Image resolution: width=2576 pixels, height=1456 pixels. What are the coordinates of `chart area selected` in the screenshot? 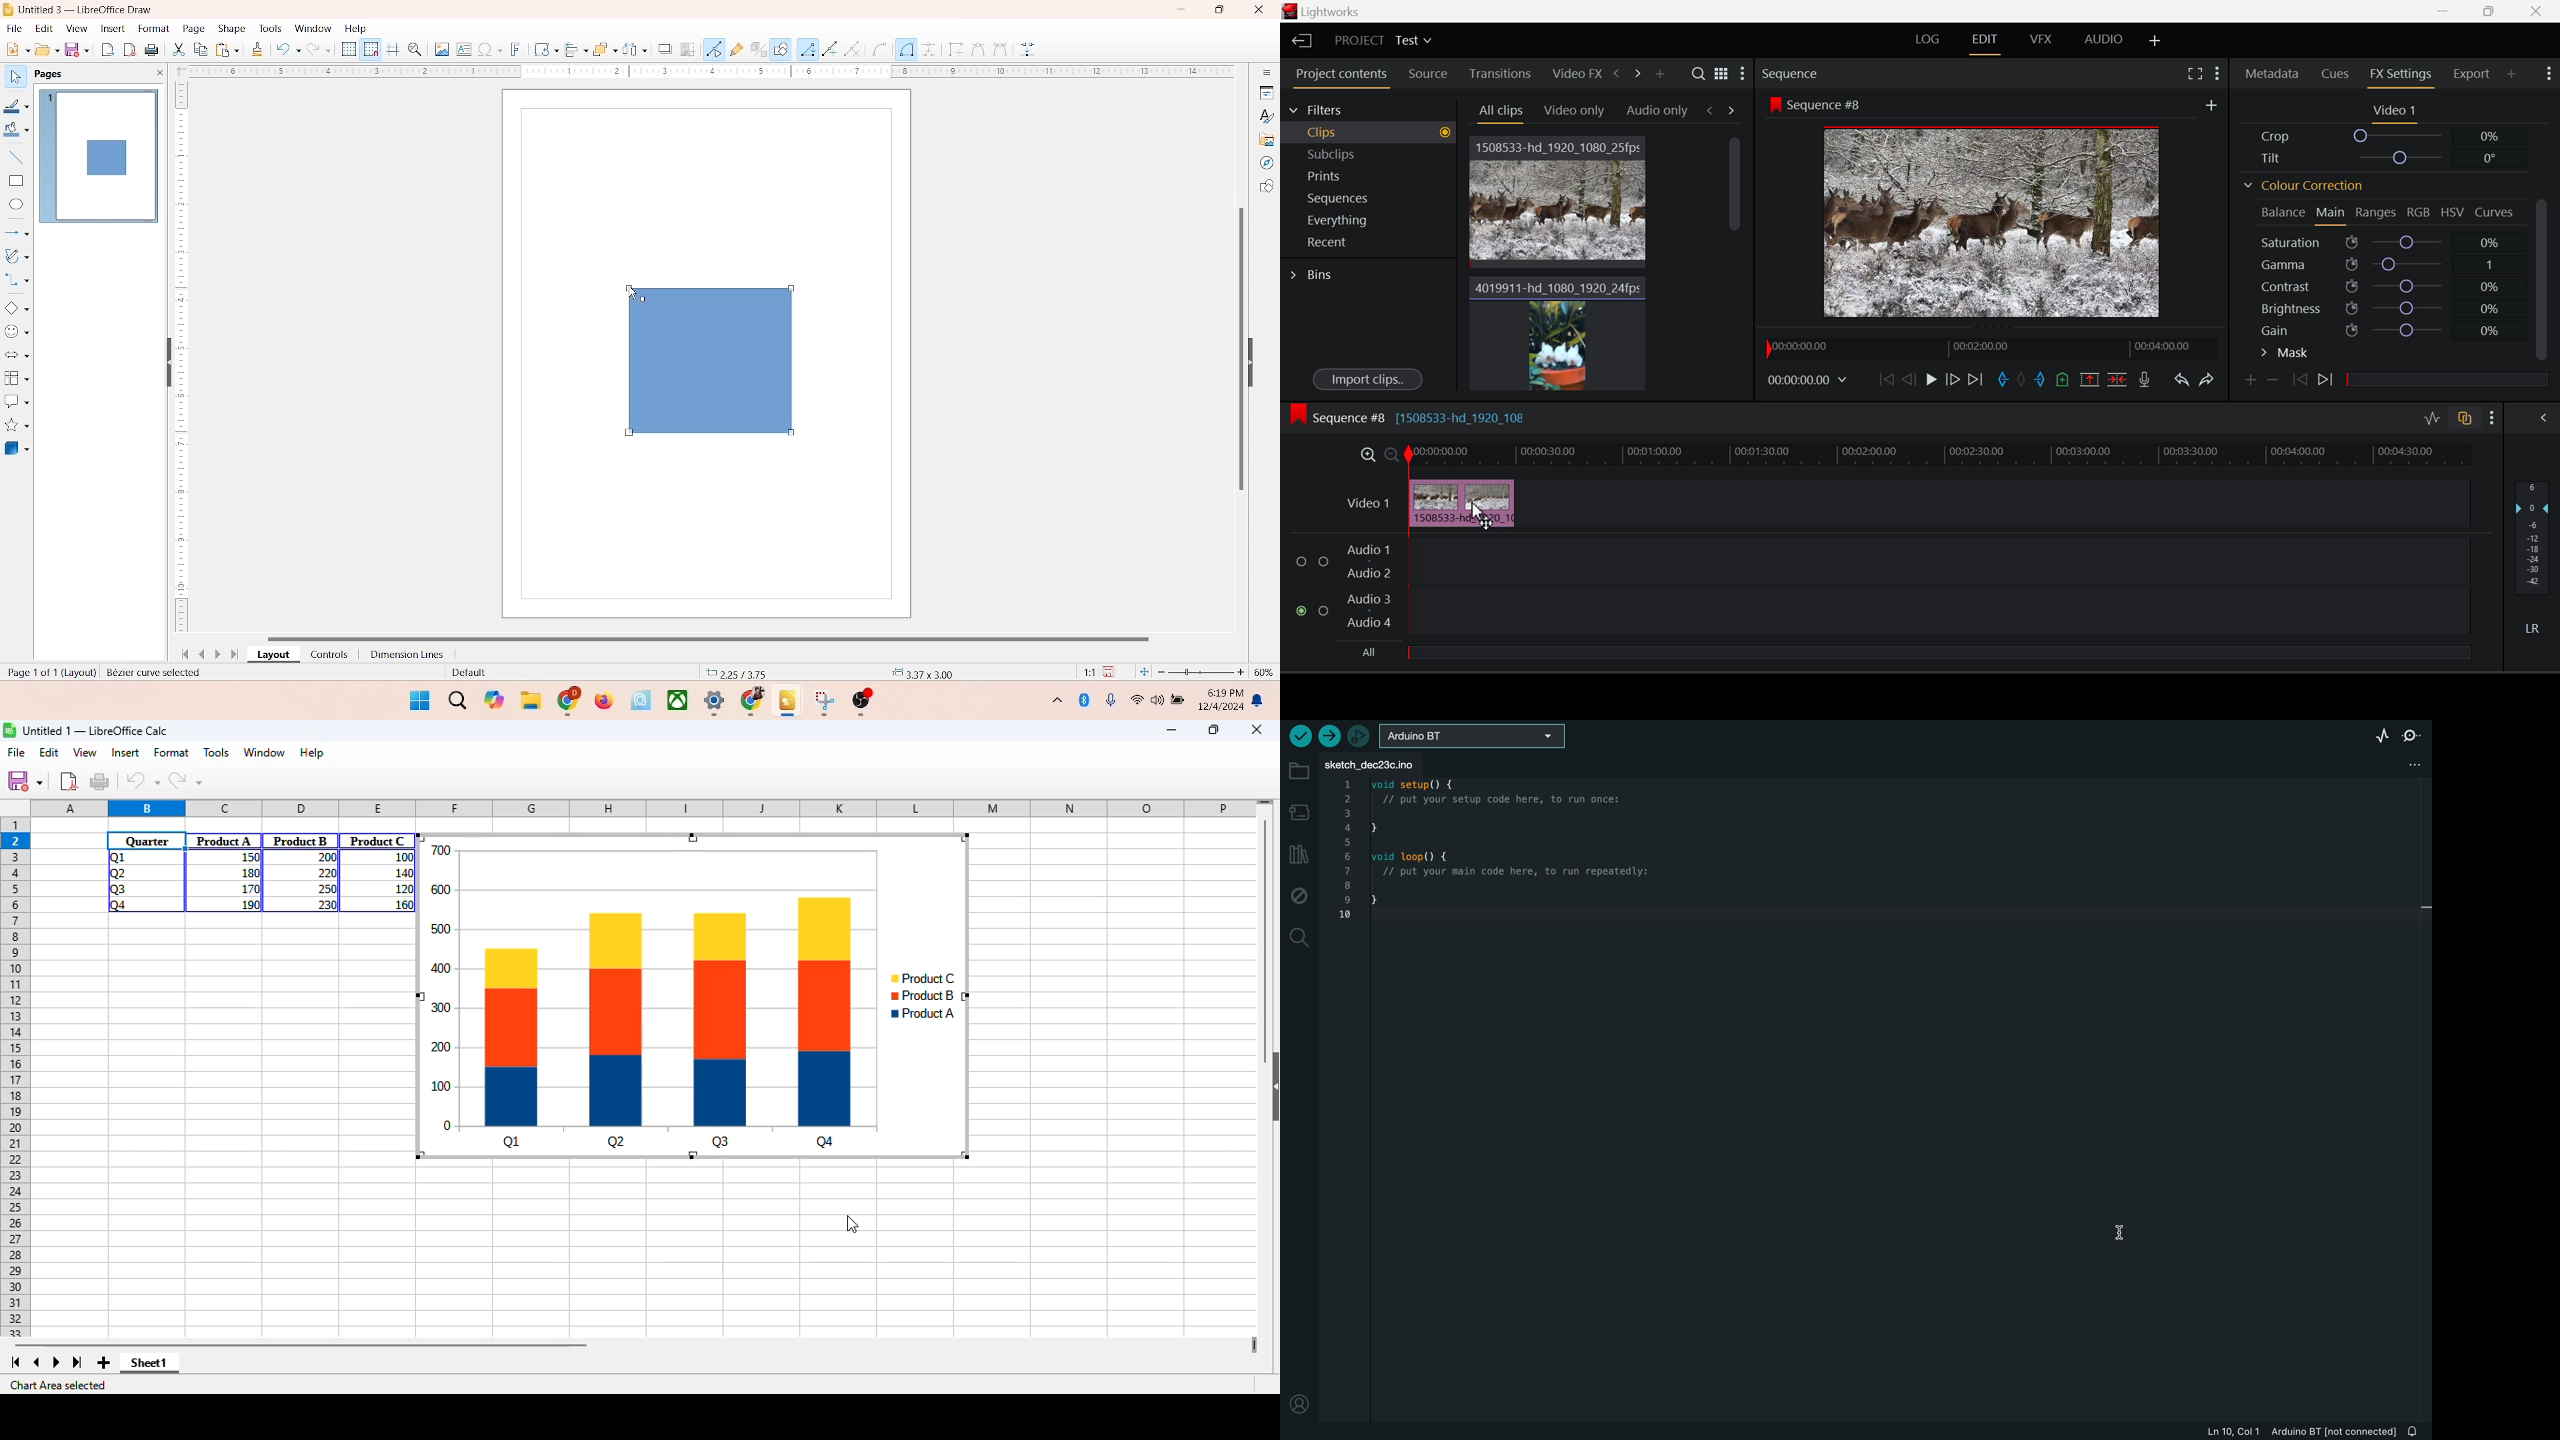 It's located at (60, 1386).